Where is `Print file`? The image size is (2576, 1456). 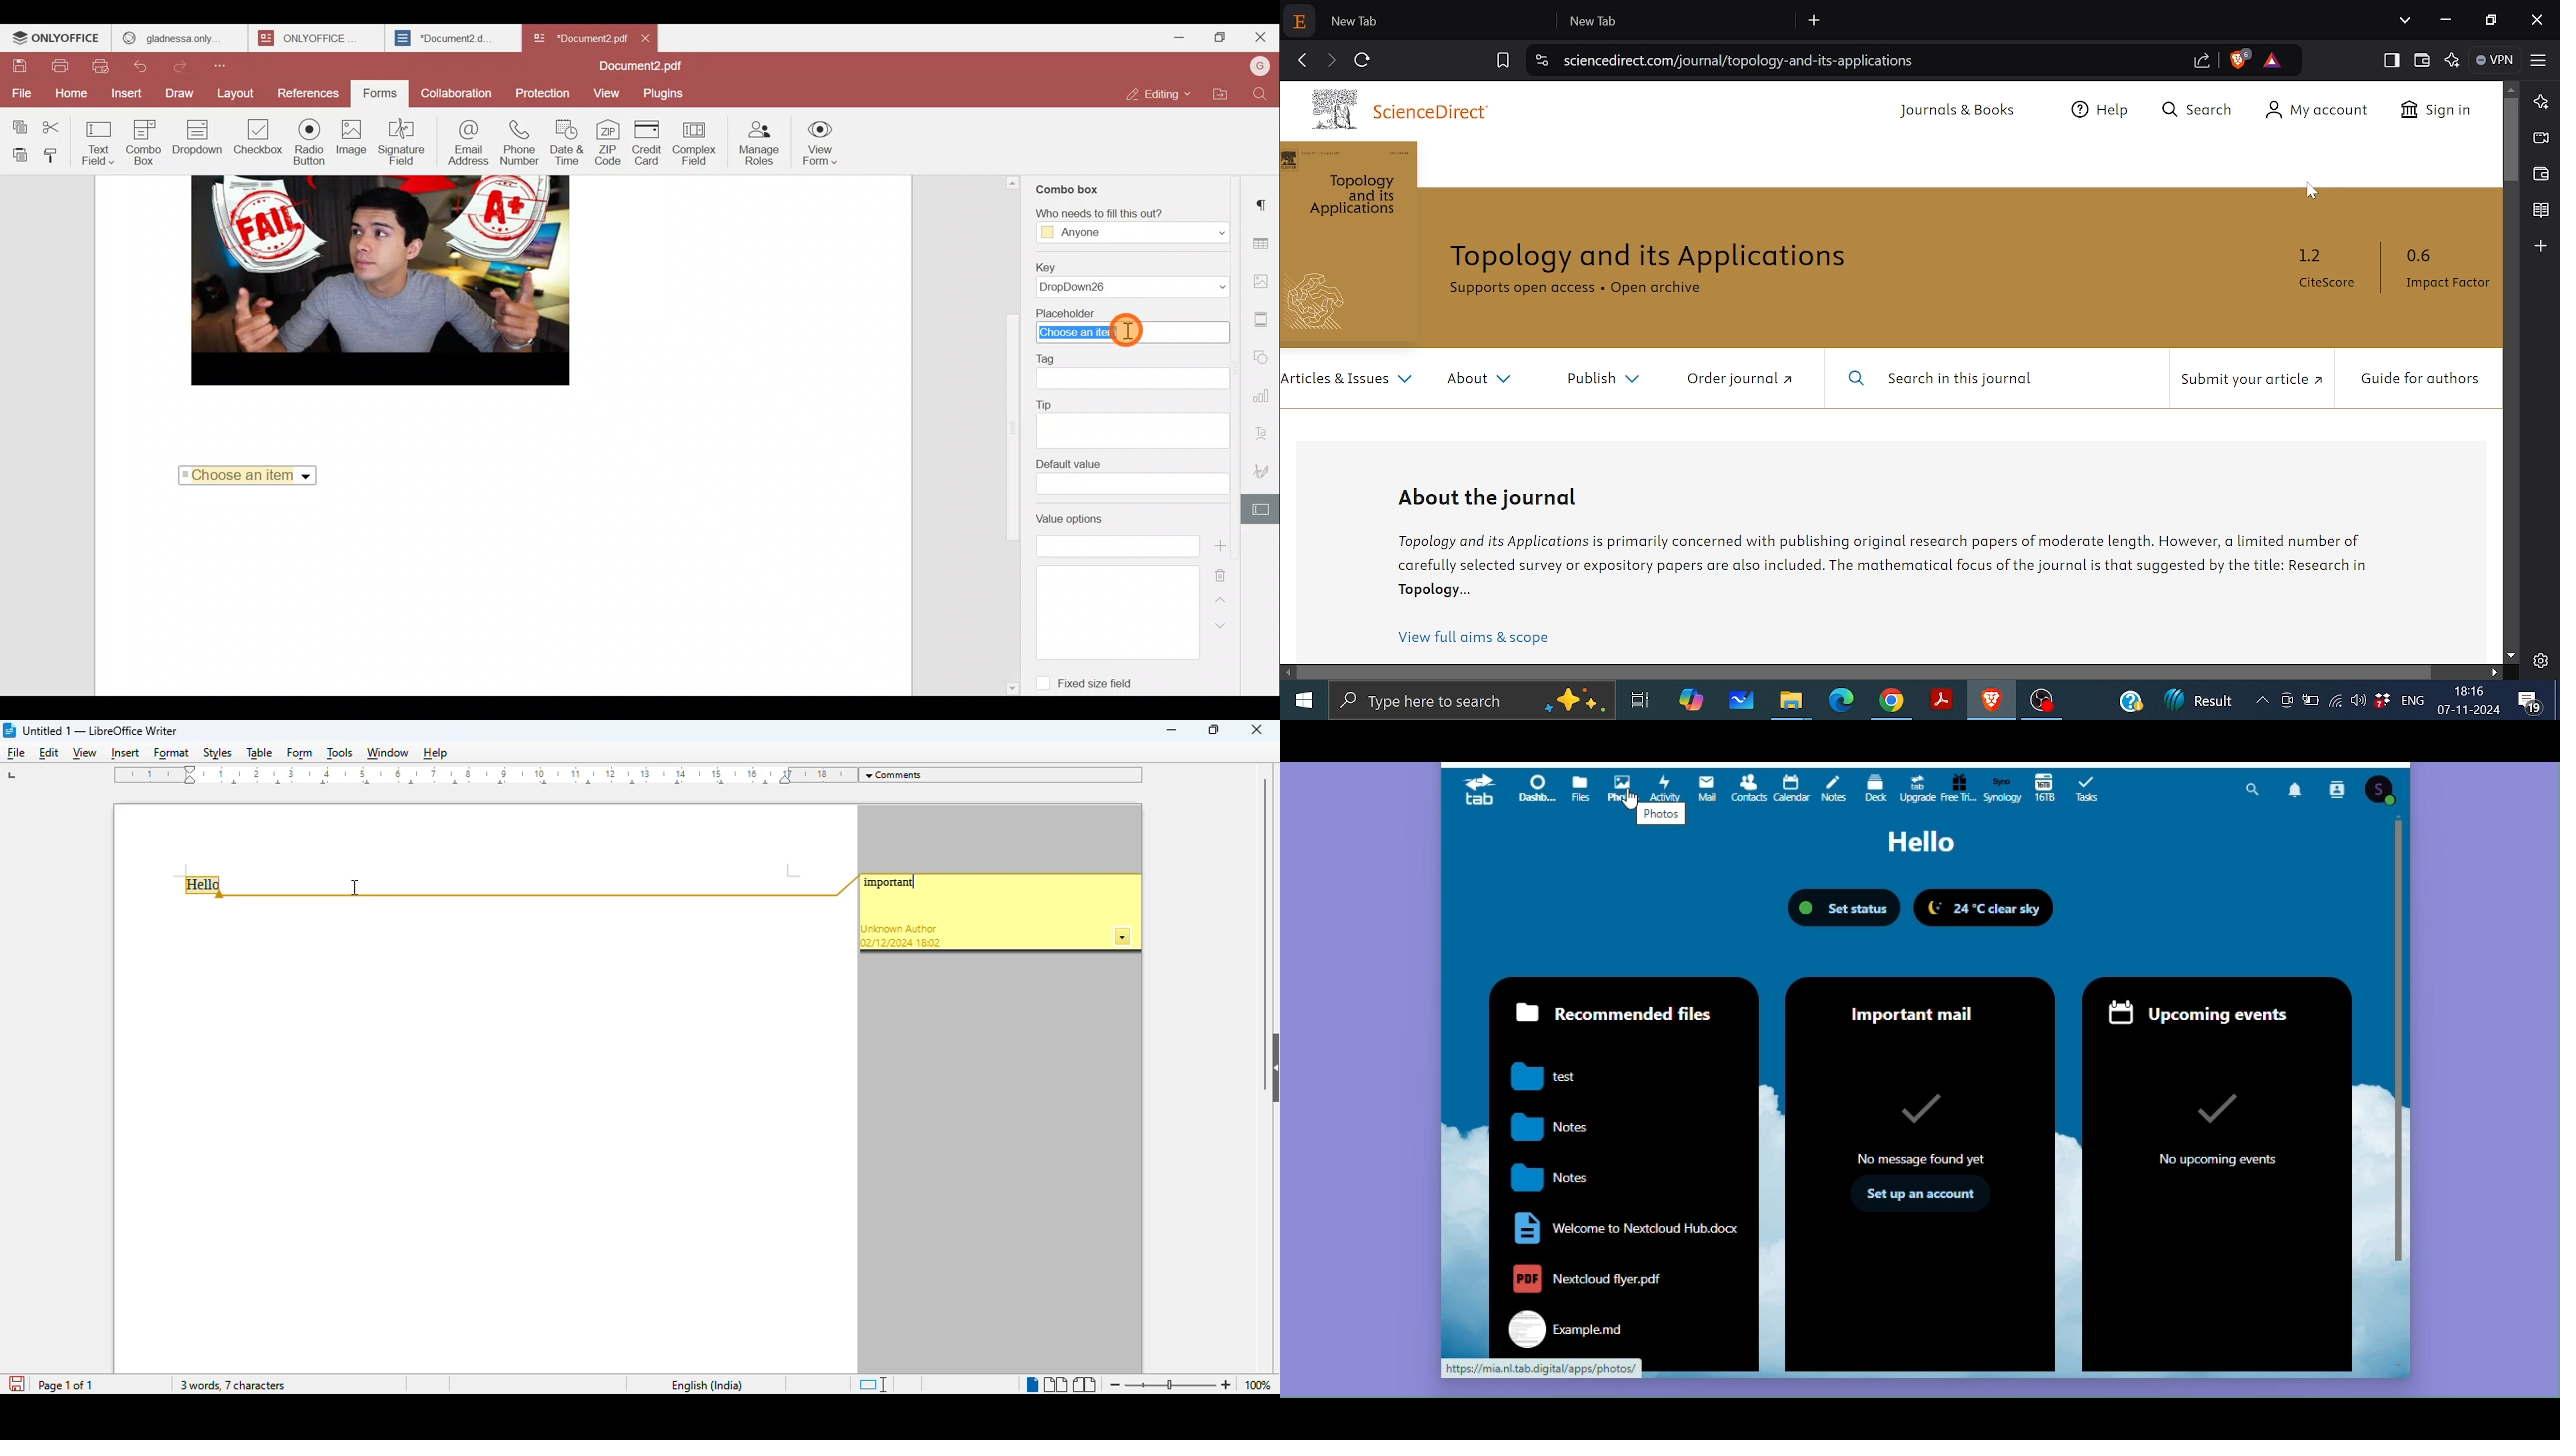 Print file is located at coordinates (60, 68).